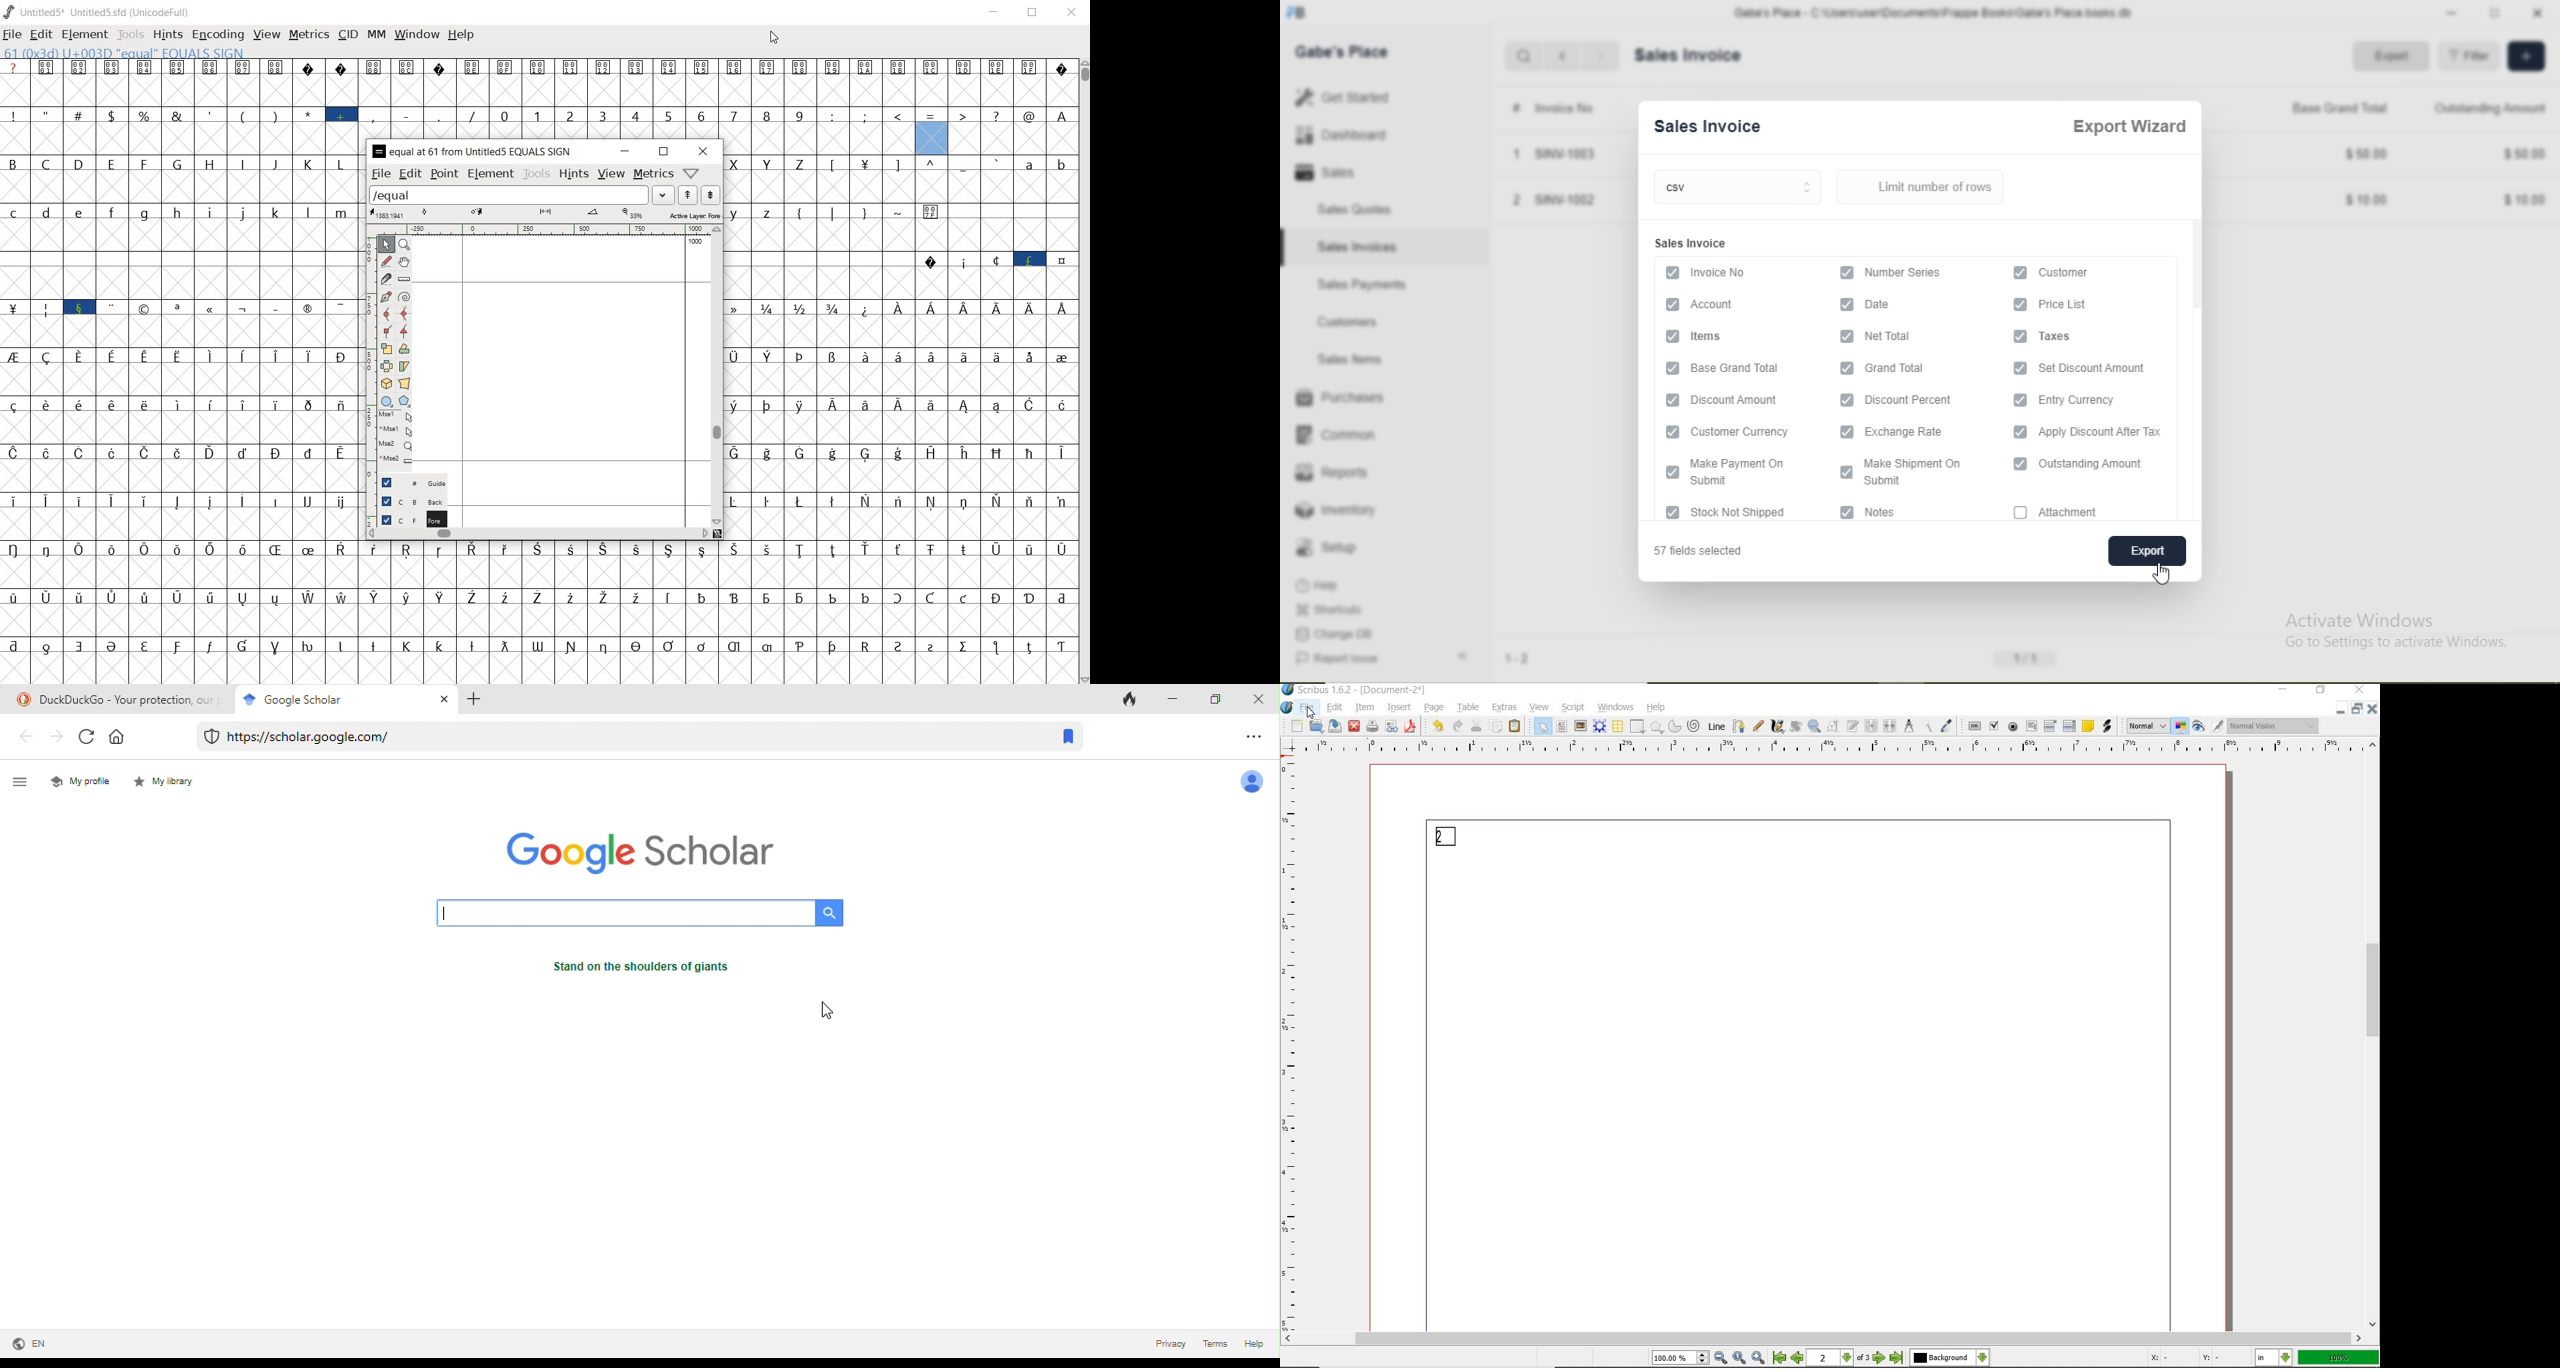 This screenshot has width=2576, height=1372. I want to click on 1 SINV-1003, so click(1551, 155).